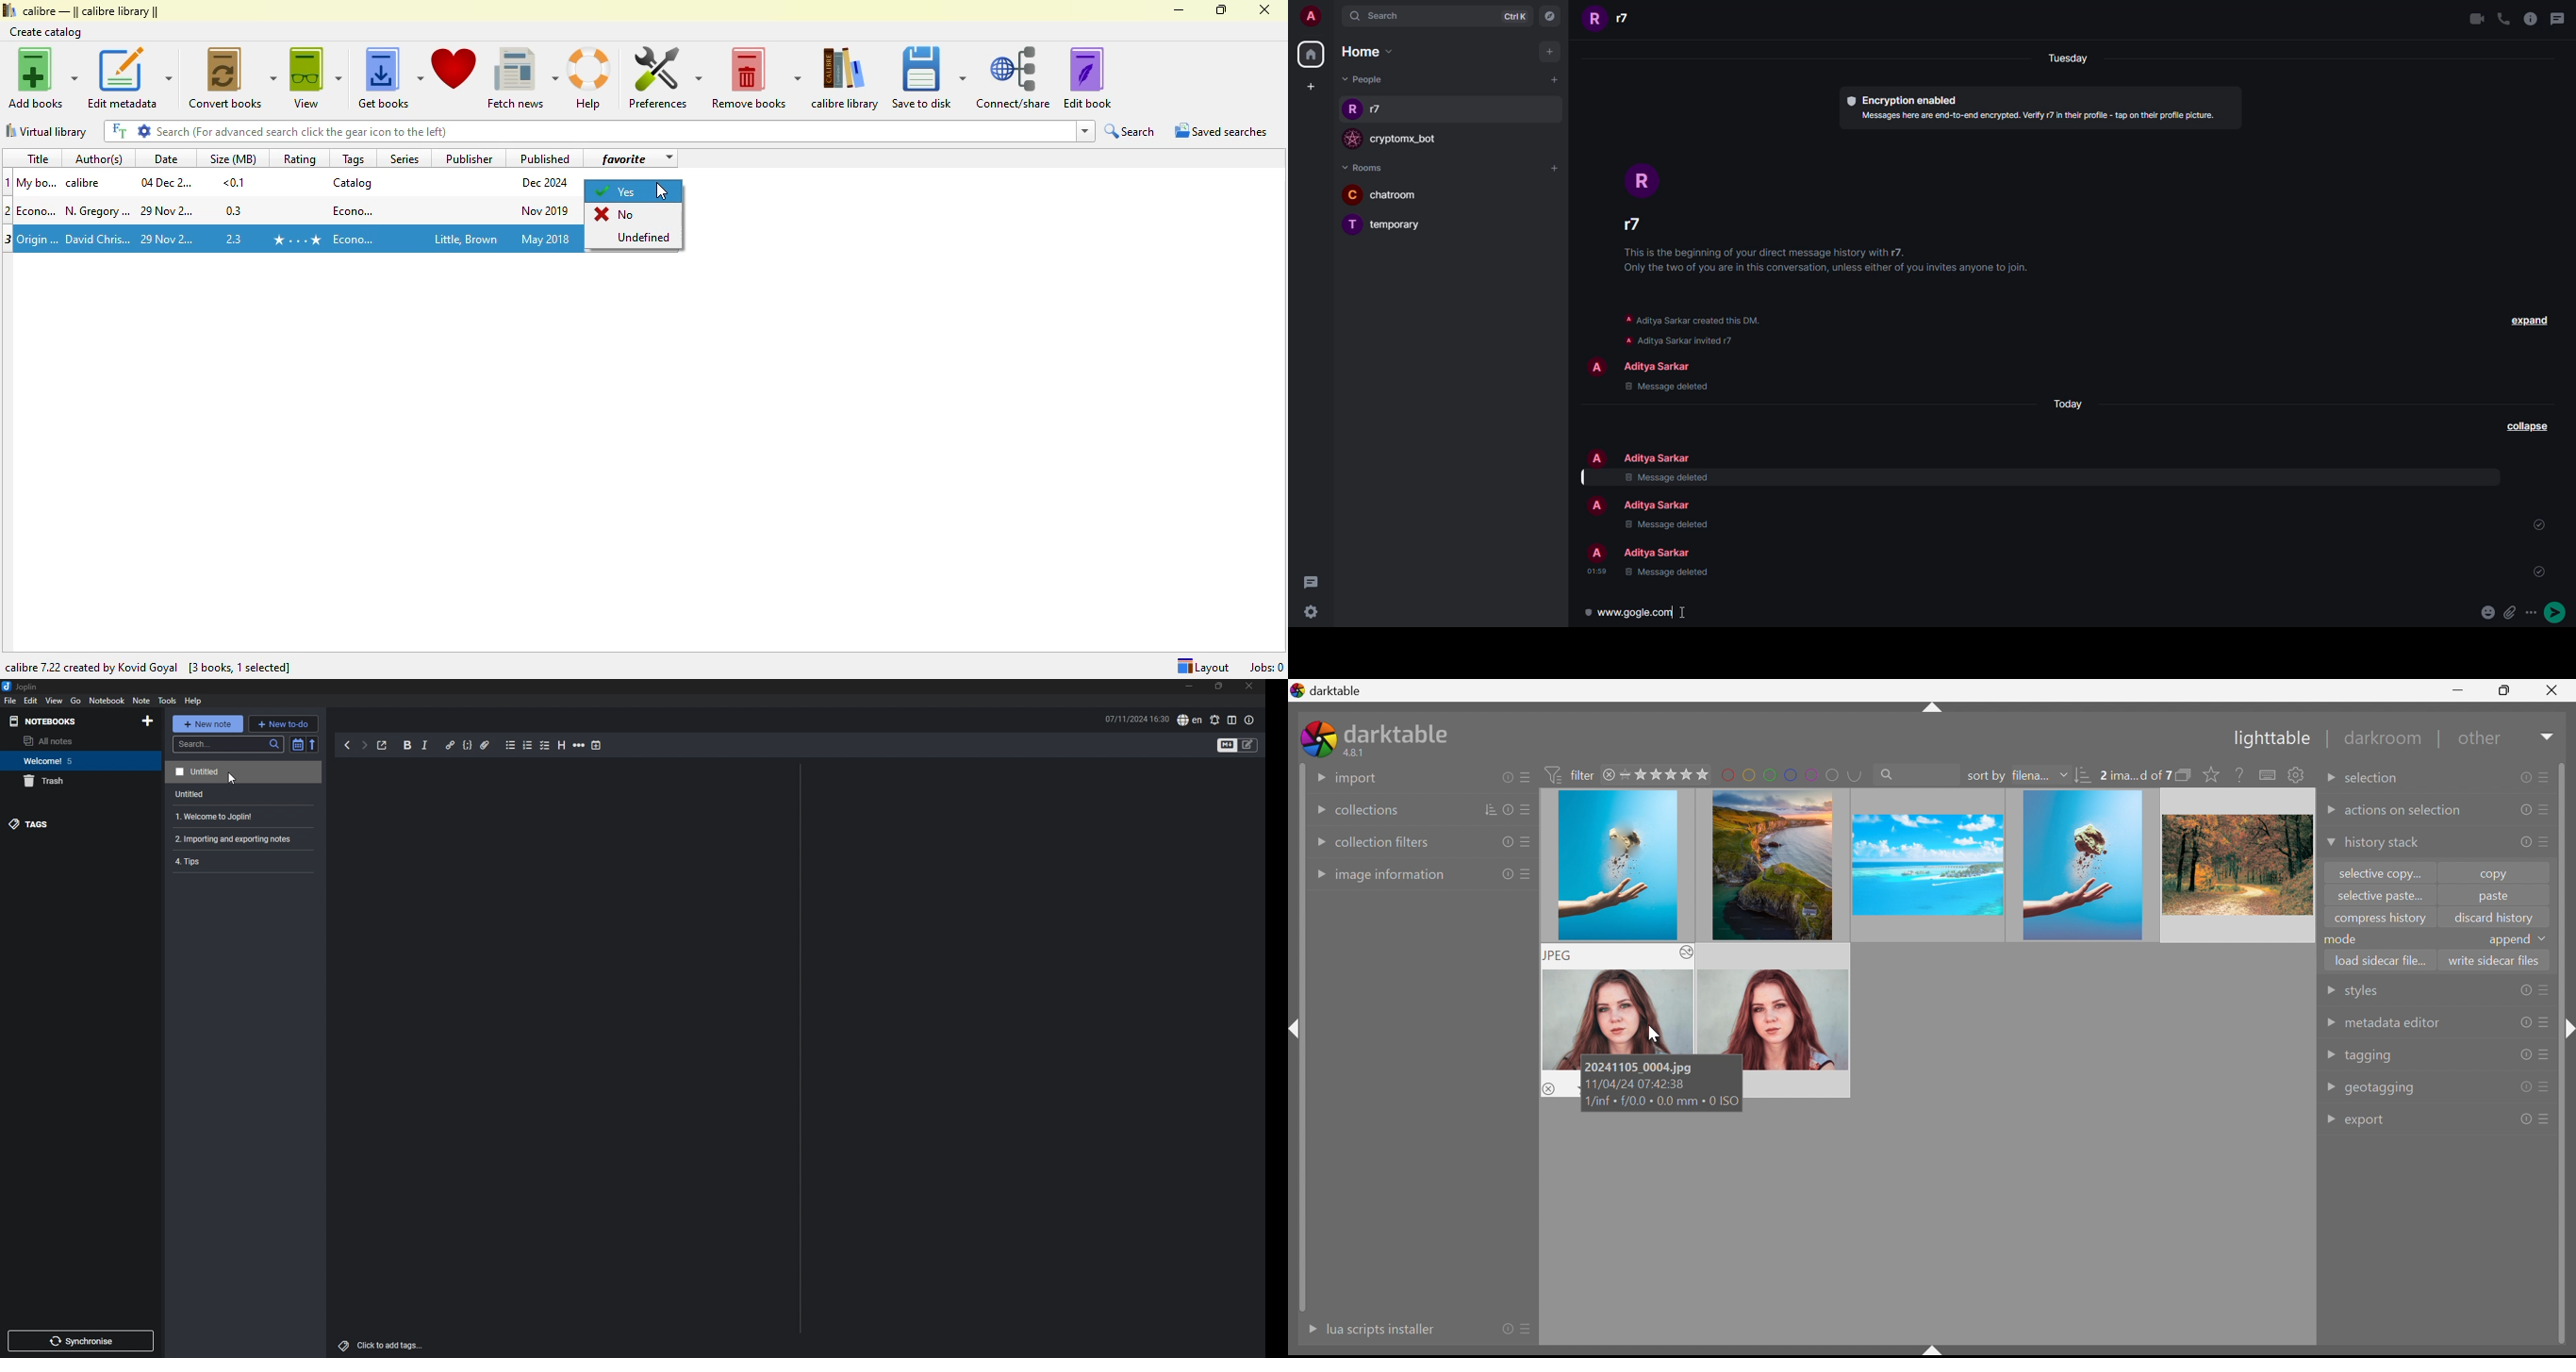 The height and width of the screenshot is (1372, 2576). I want to click on Drop Down, so click(2328, 843).